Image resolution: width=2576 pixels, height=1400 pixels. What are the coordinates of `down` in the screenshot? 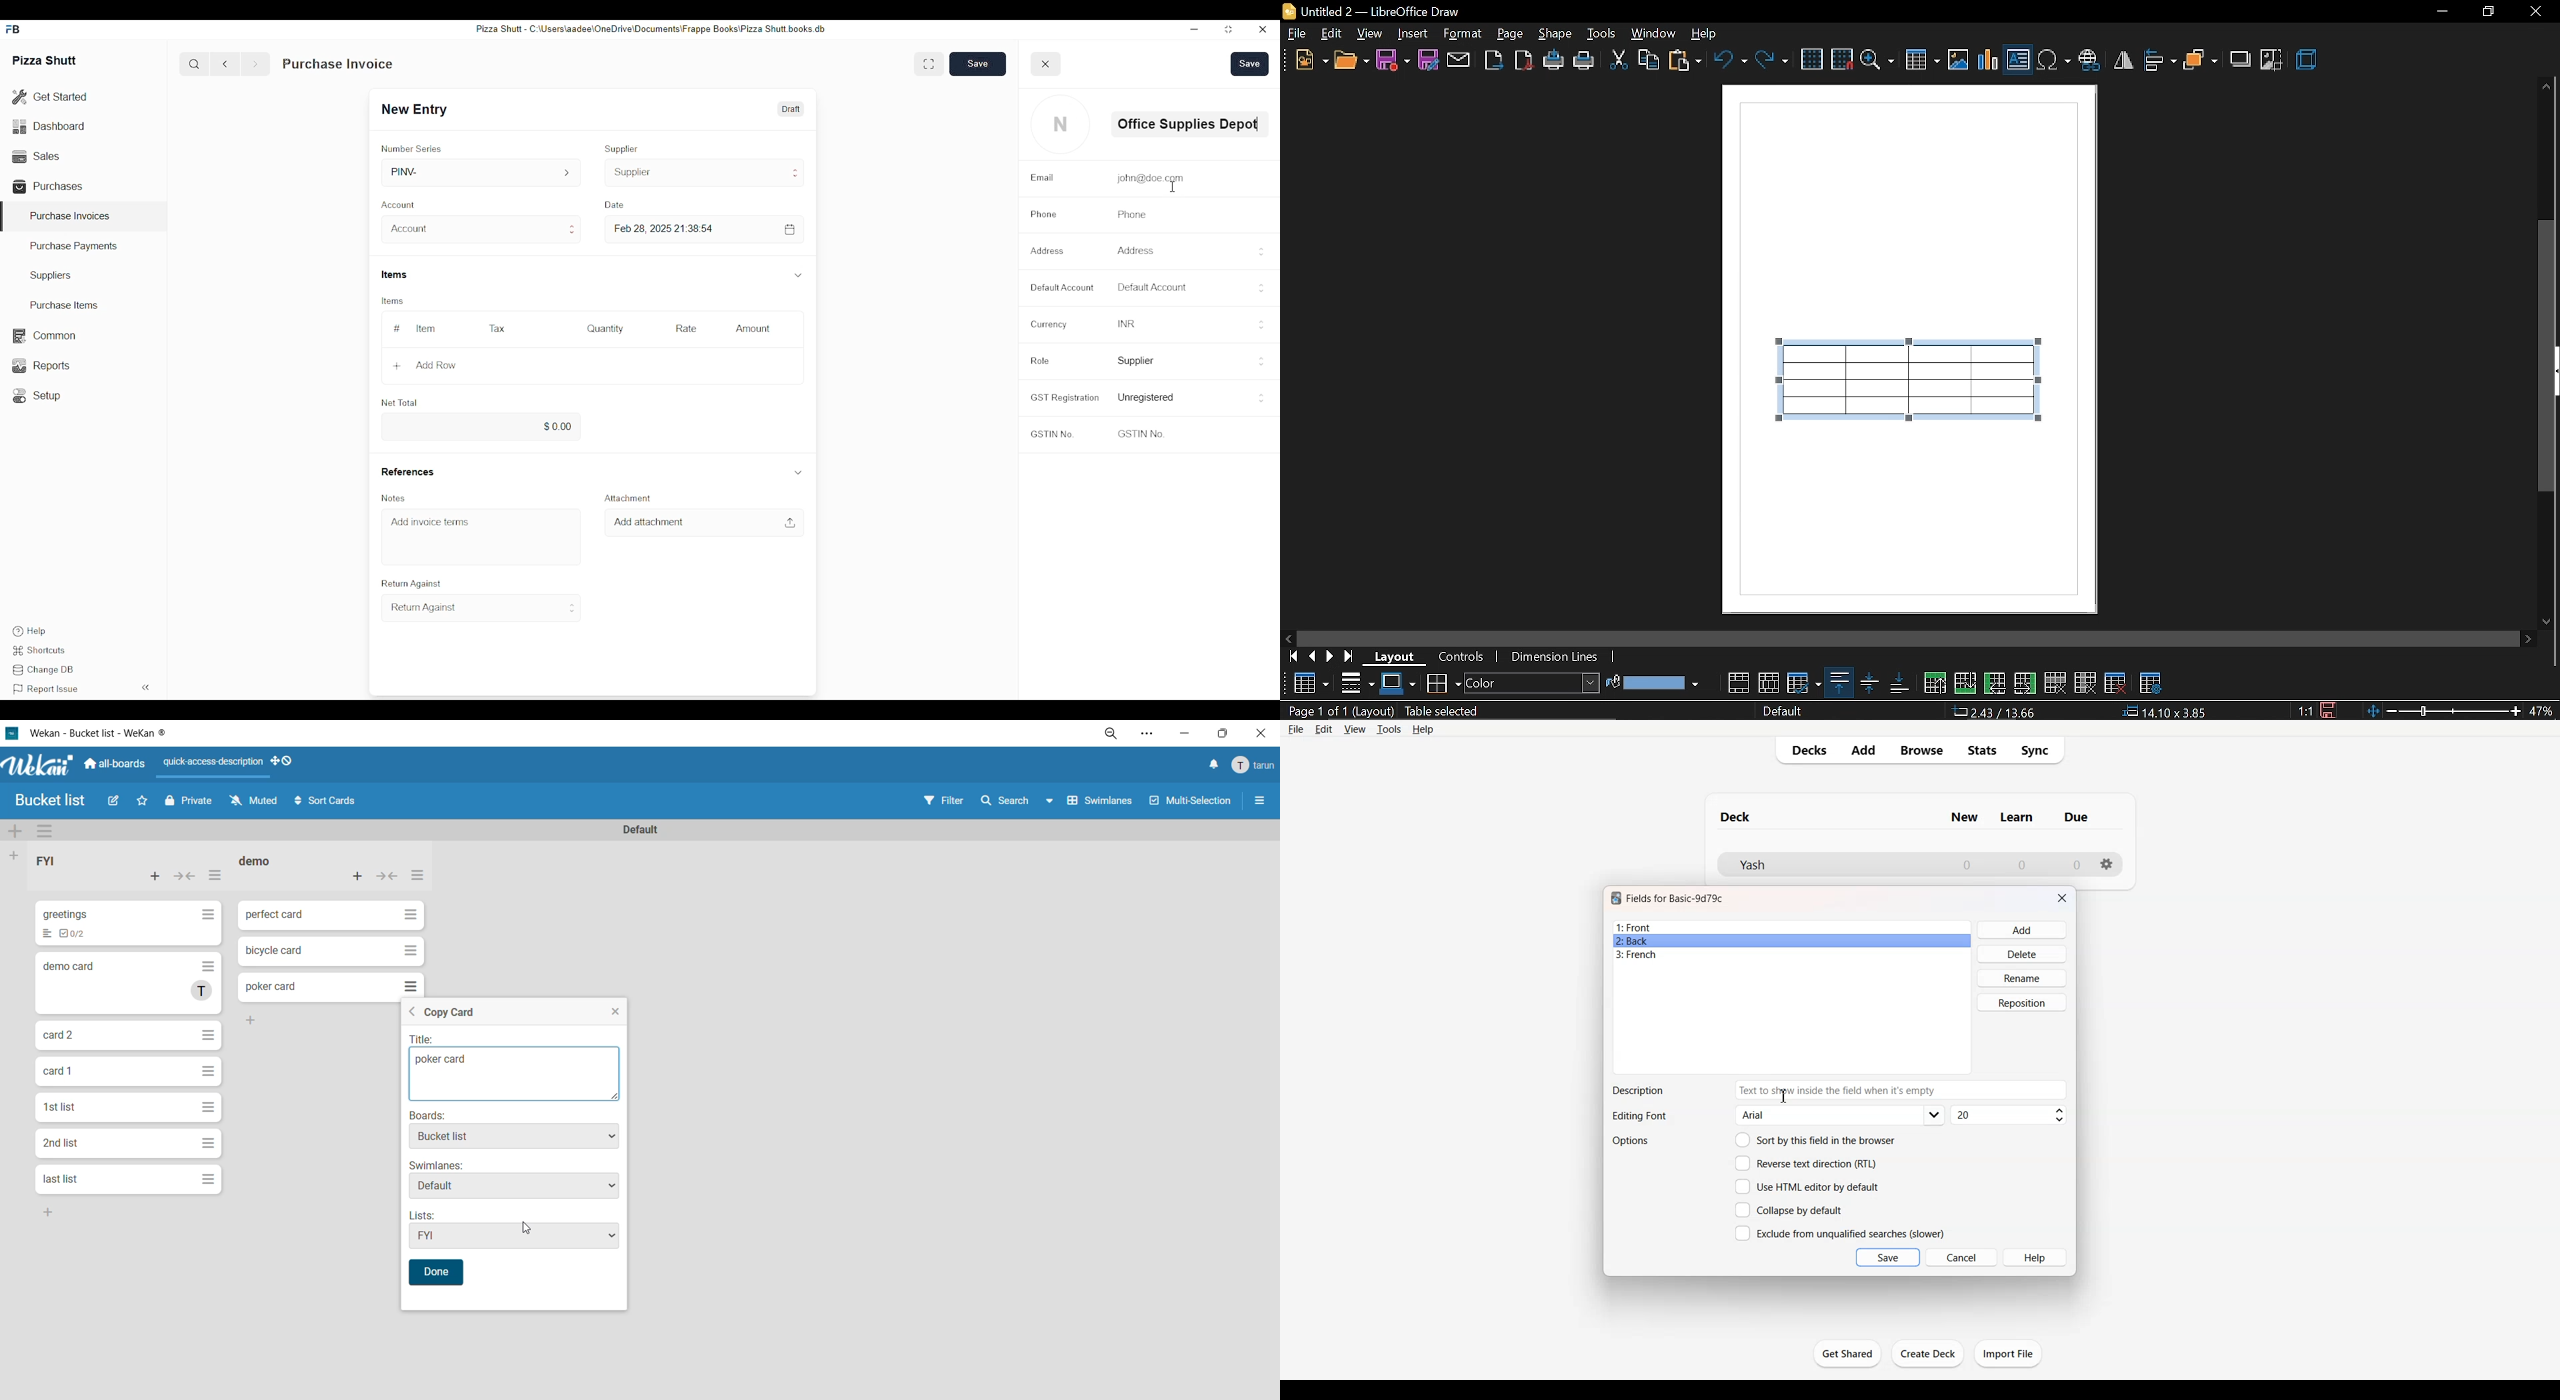 It's located at (798, 471).